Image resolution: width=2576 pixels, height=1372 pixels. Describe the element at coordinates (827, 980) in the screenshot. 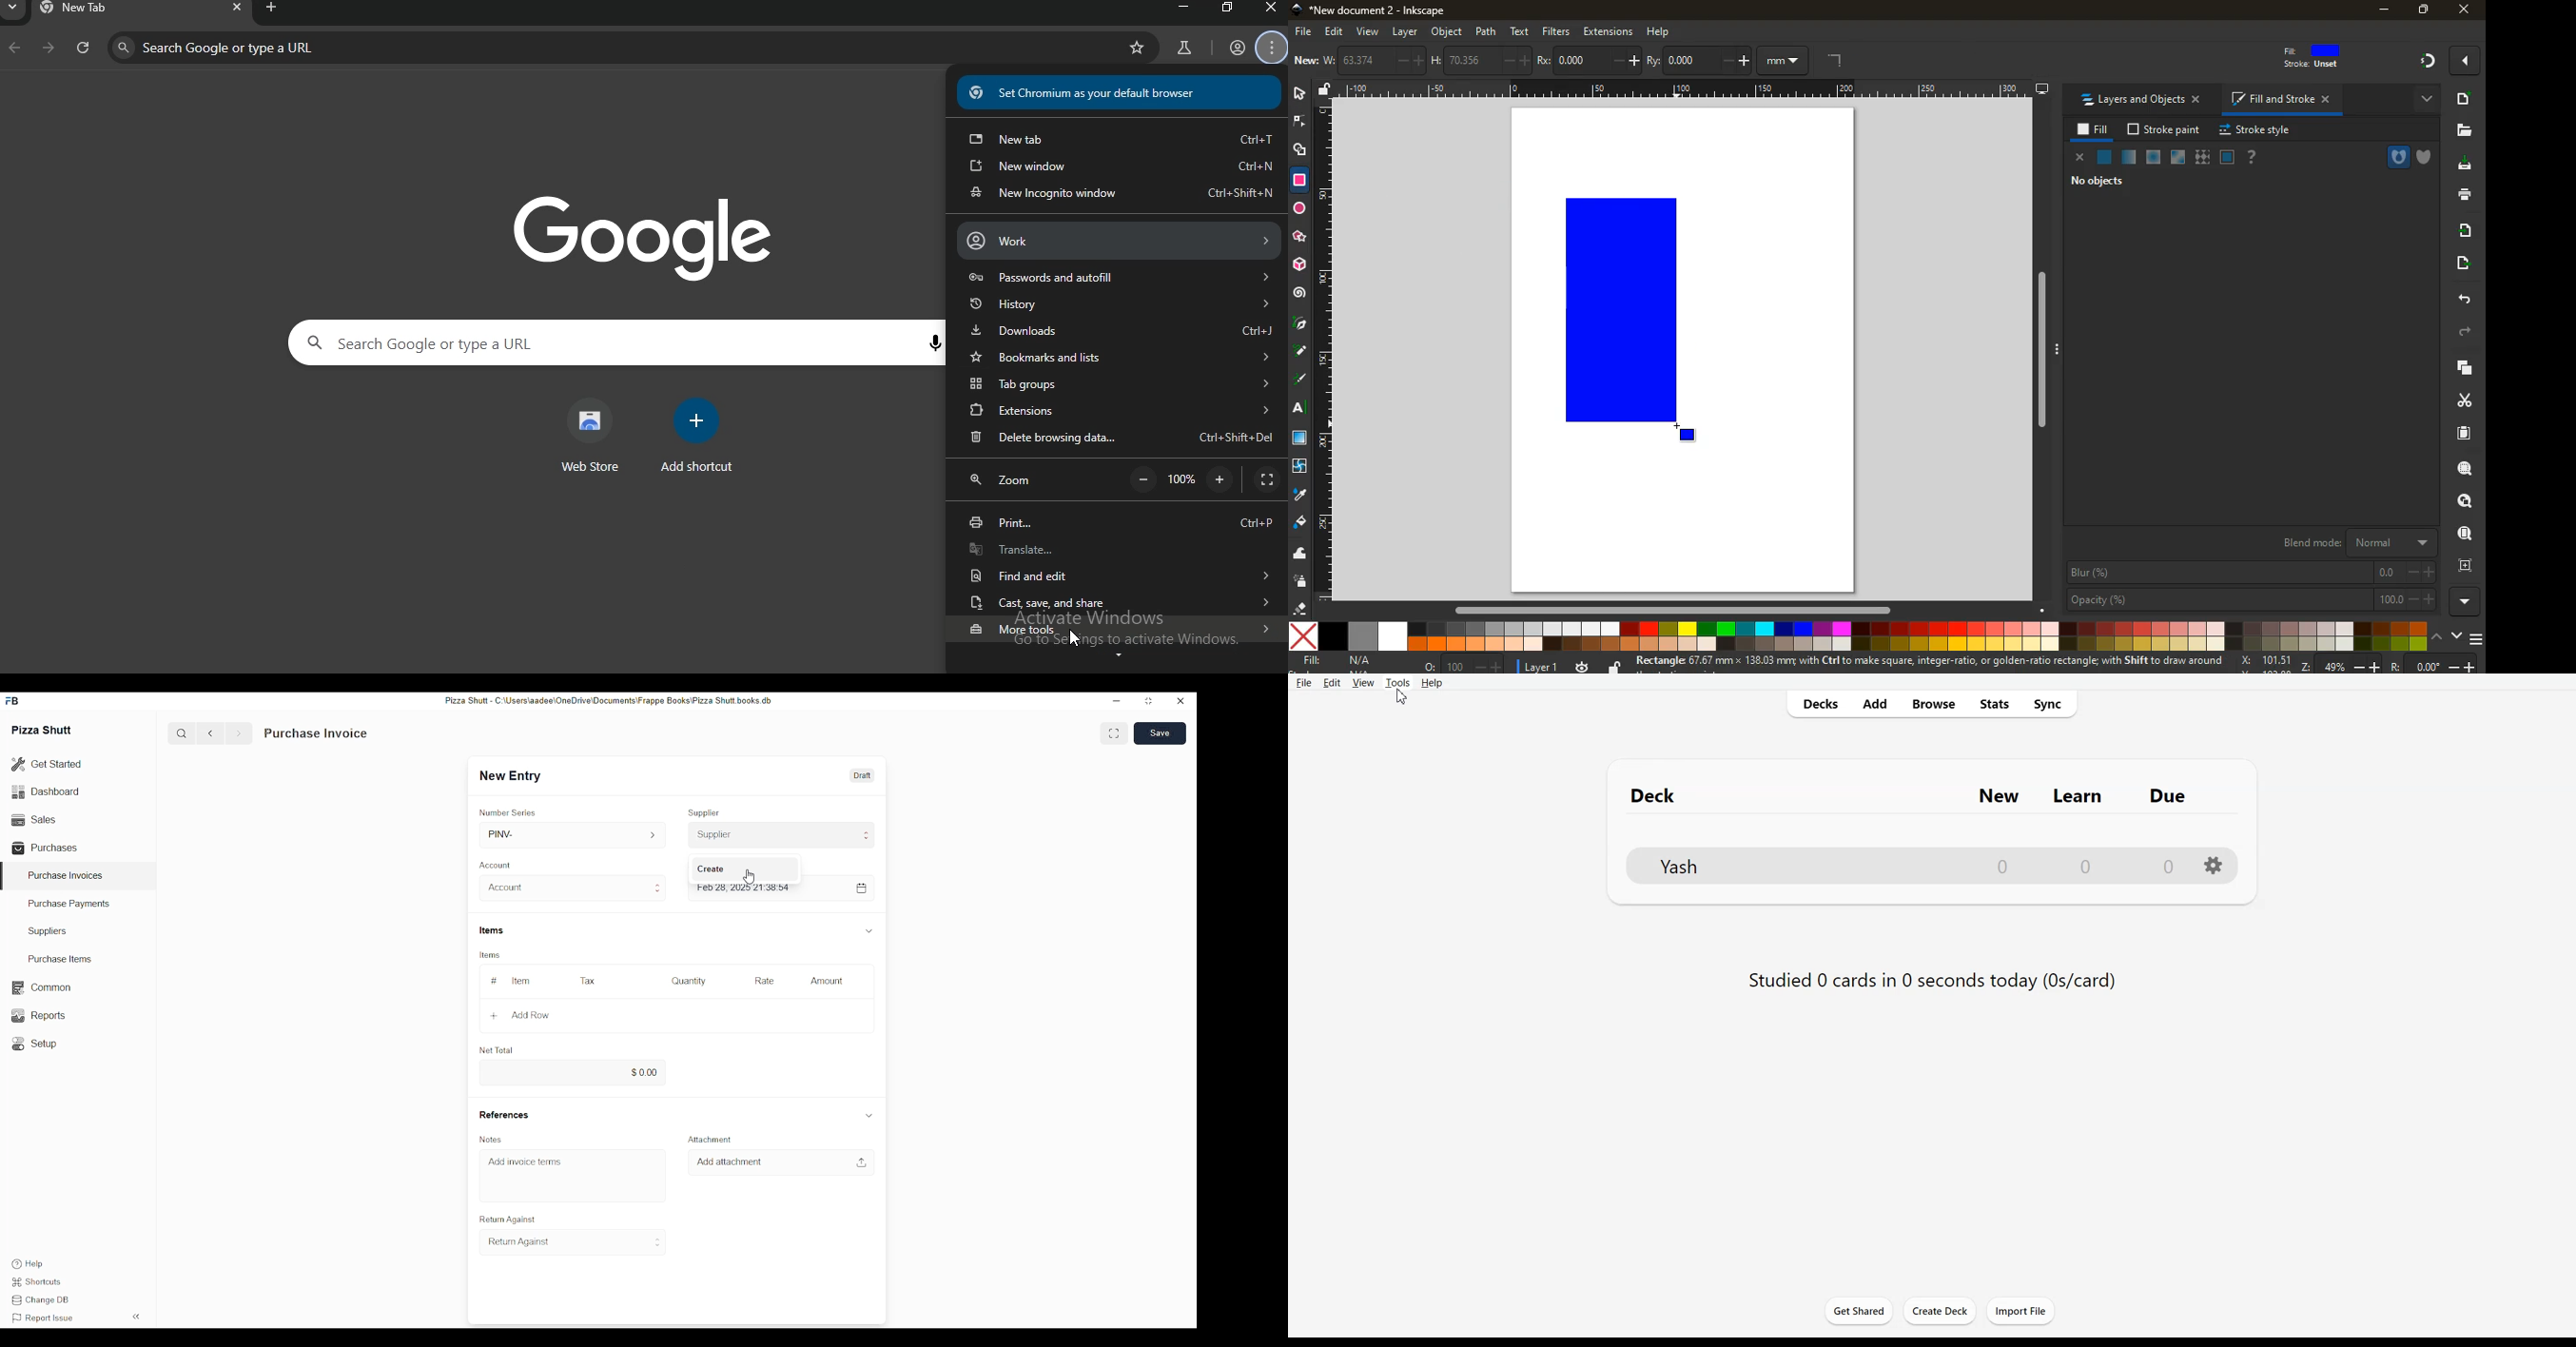

I see `Amount` at that location.